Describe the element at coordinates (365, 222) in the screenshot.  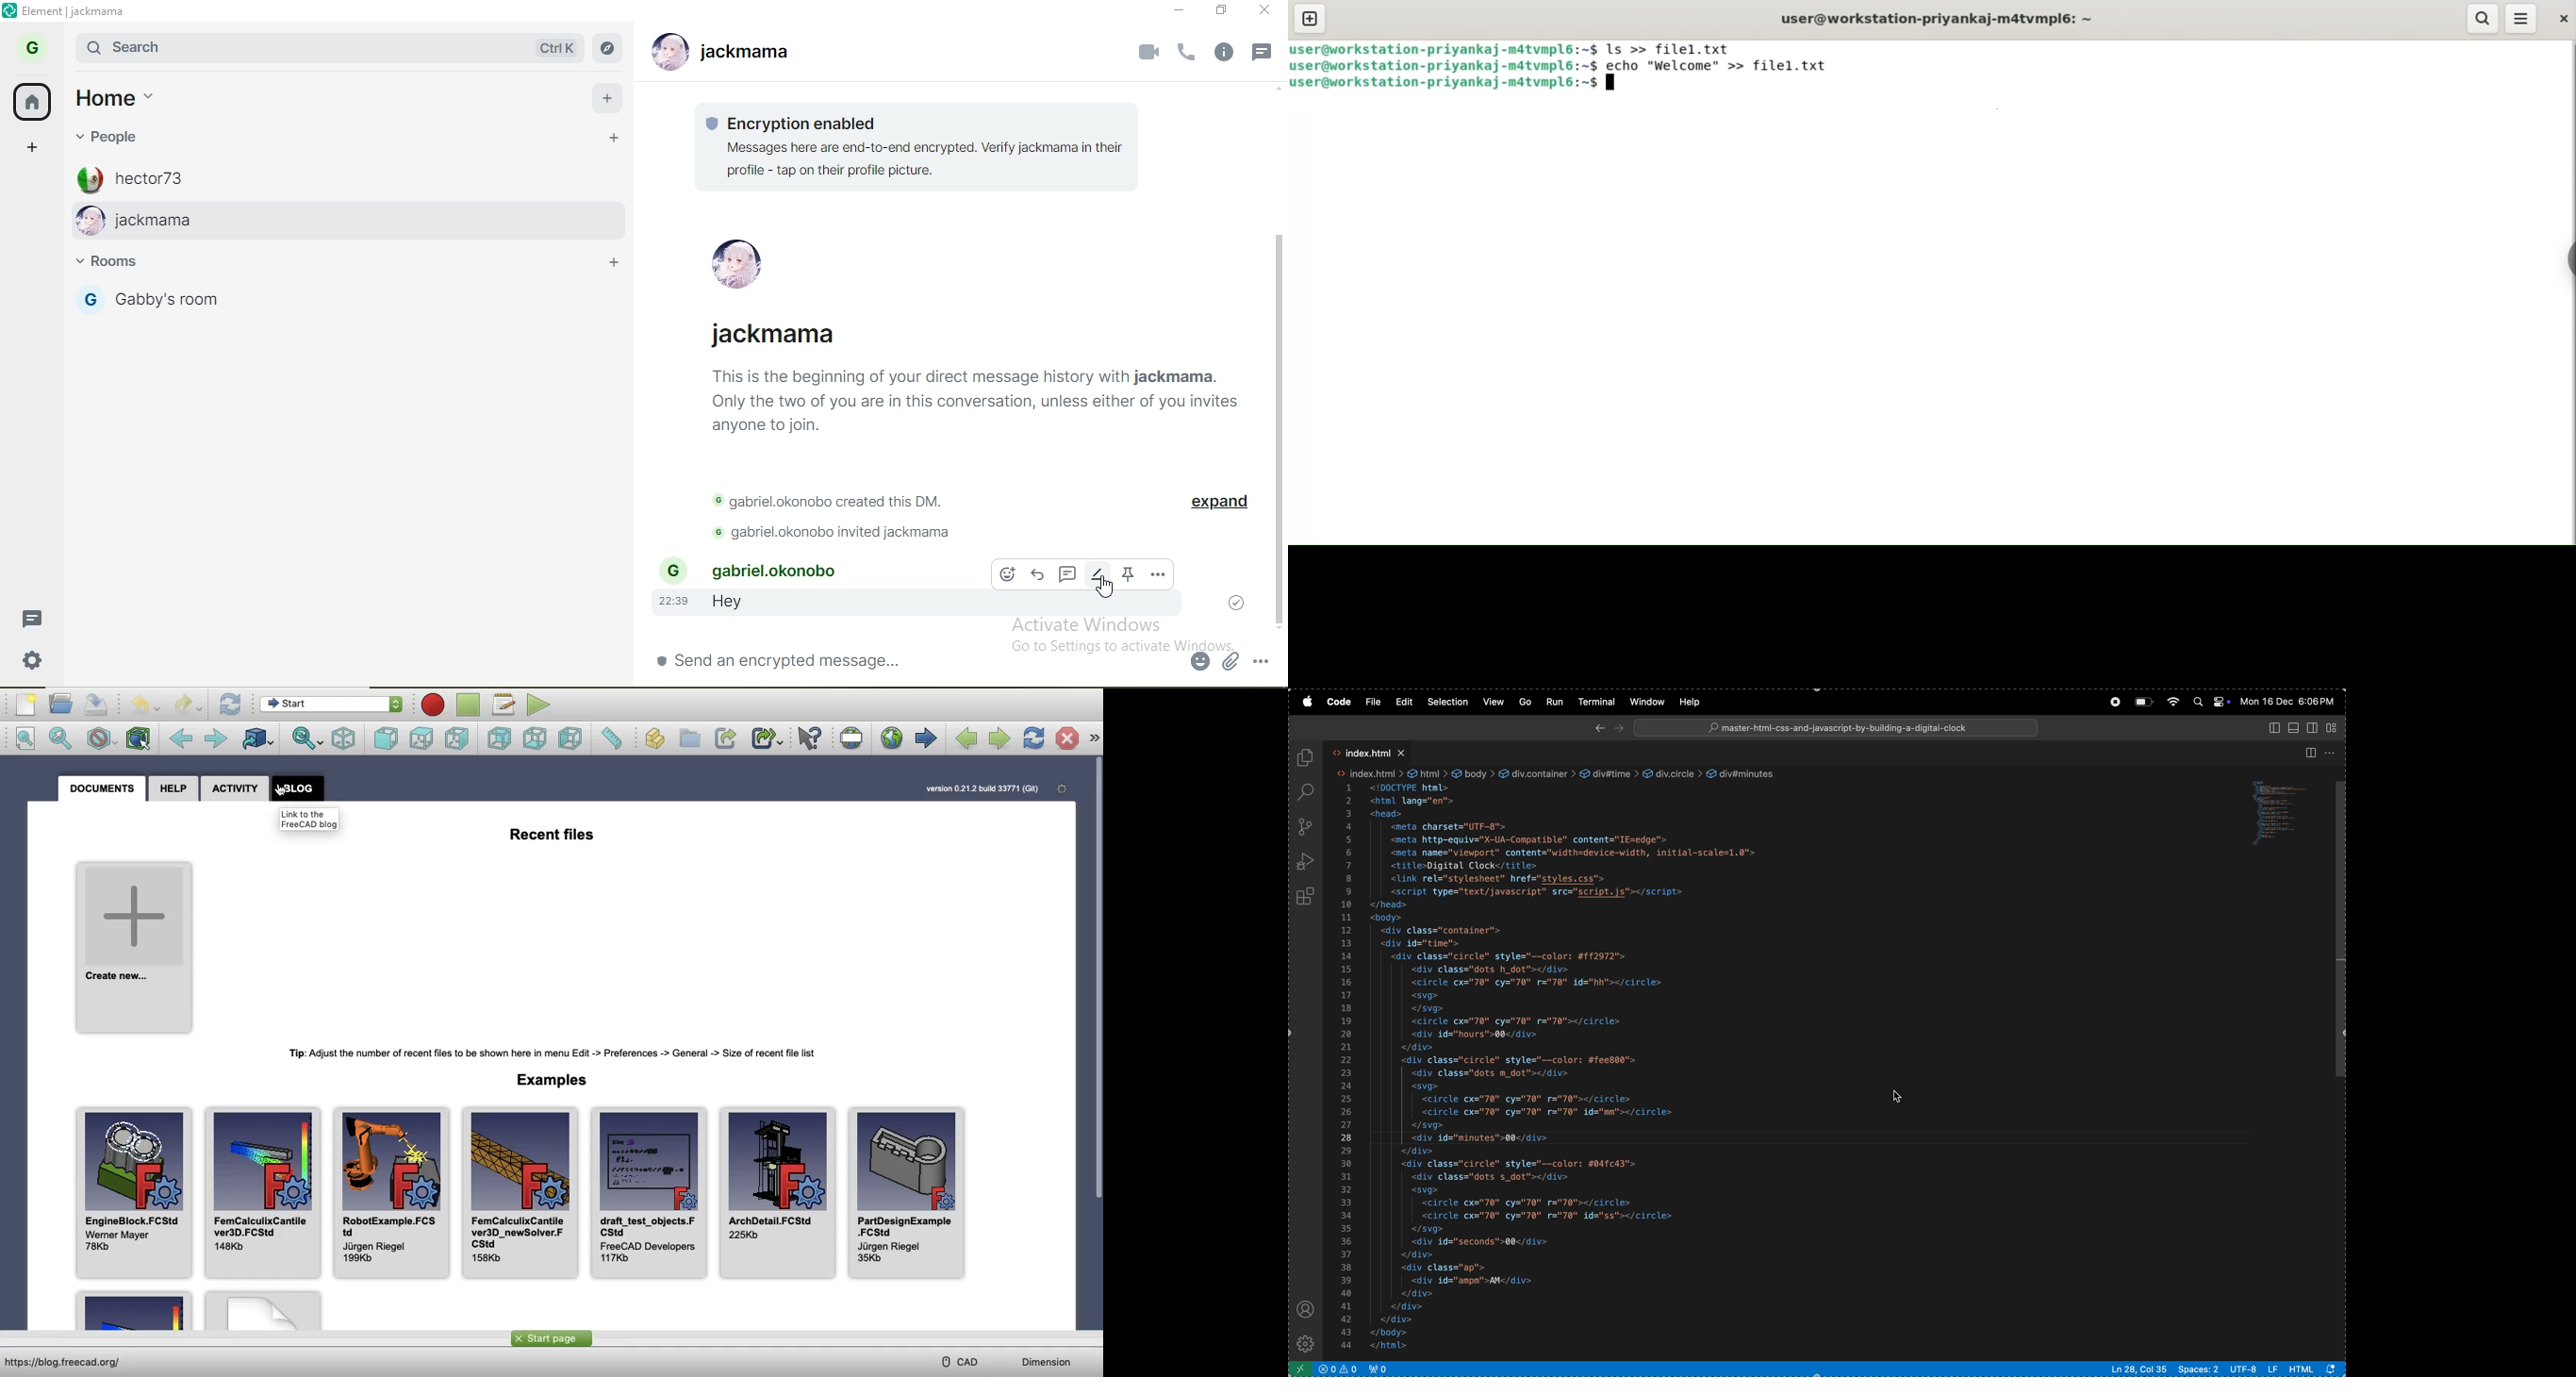
I see `jackmama` at that location.